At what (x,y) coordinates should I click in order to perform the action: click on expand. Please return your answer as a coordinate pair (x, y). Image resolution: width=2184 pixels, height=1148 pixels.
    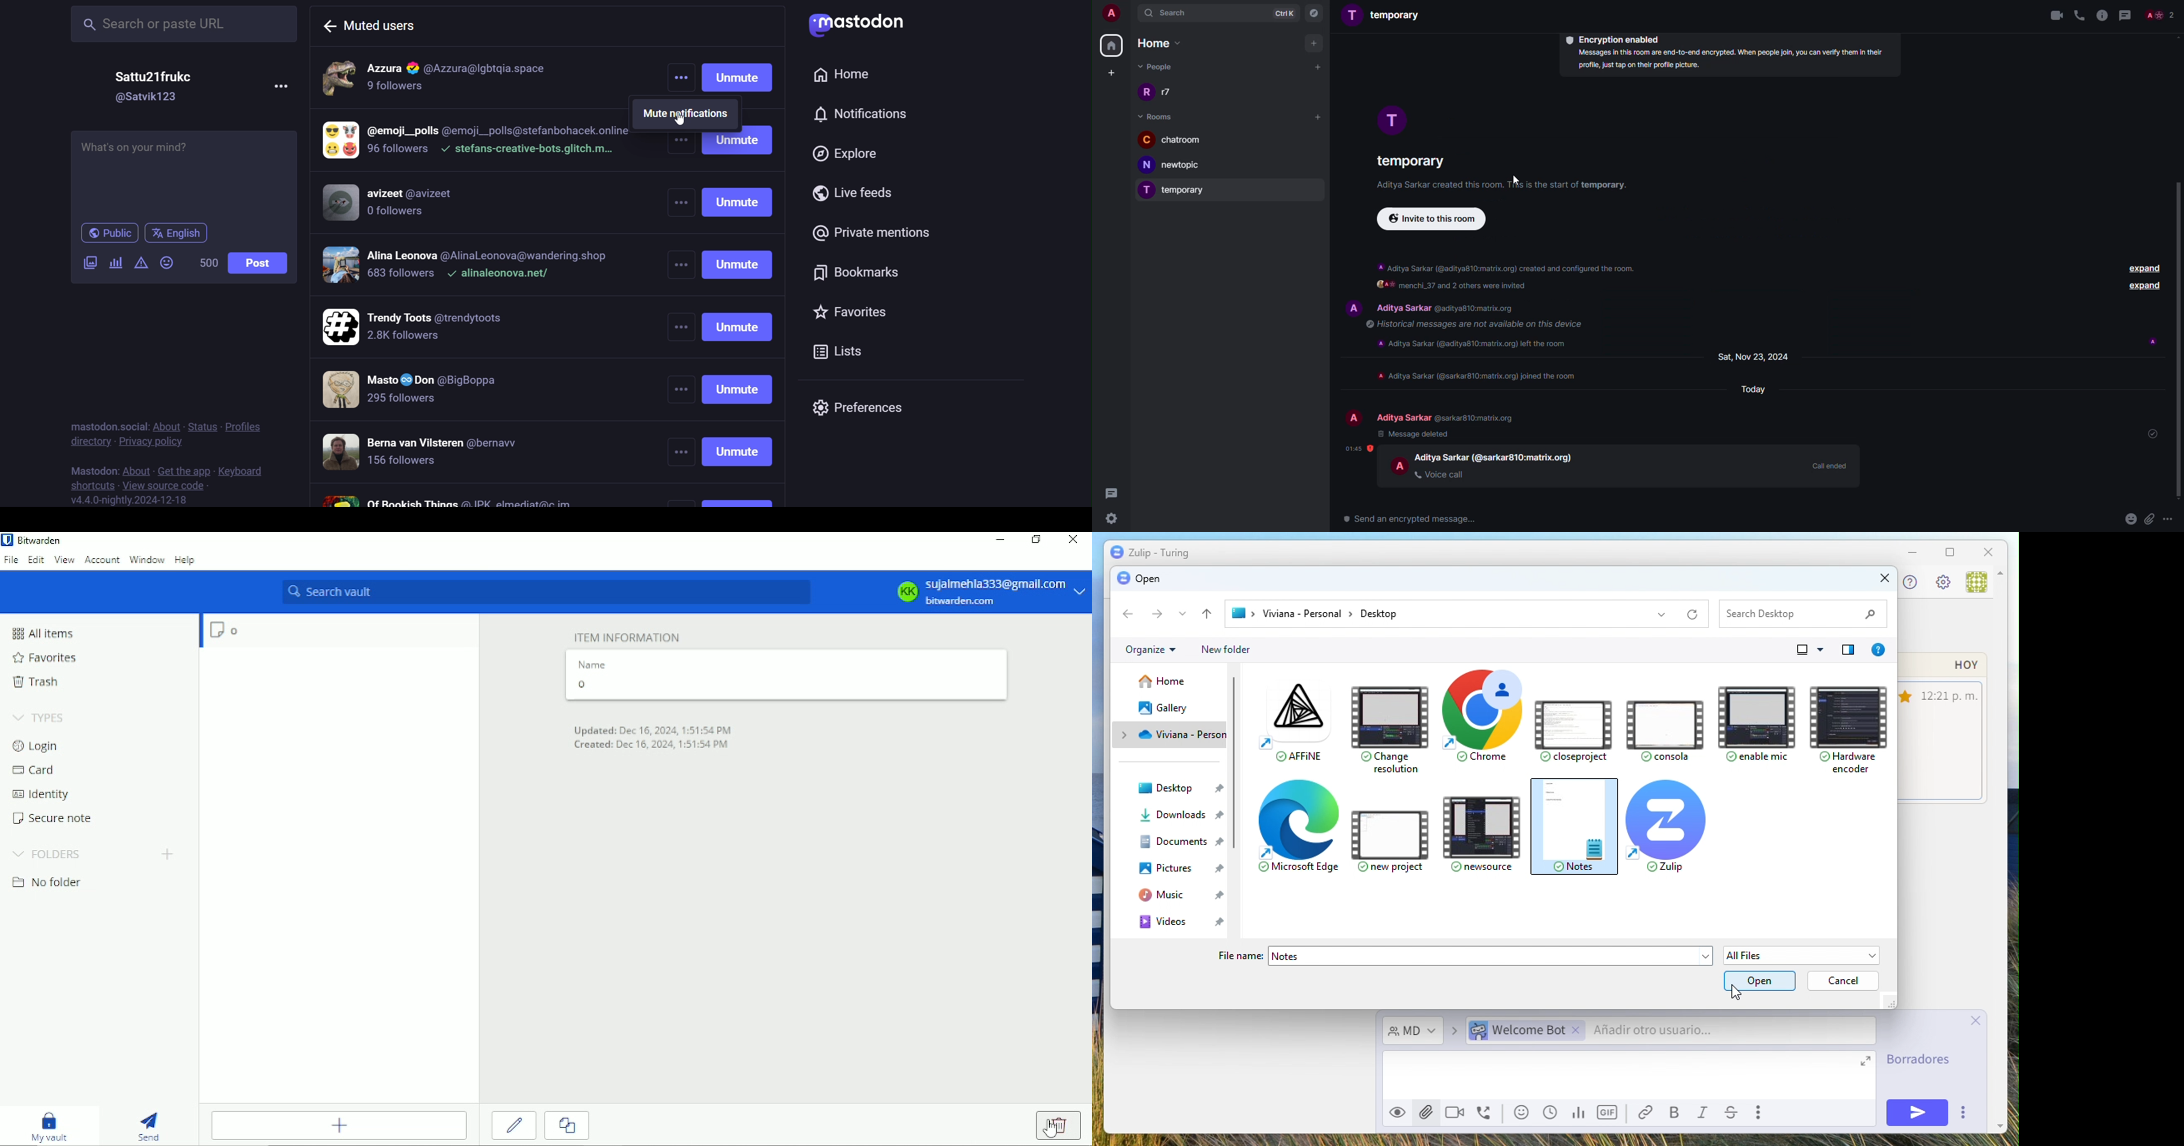
    Looking at the image, I should click on (1868, 1064).